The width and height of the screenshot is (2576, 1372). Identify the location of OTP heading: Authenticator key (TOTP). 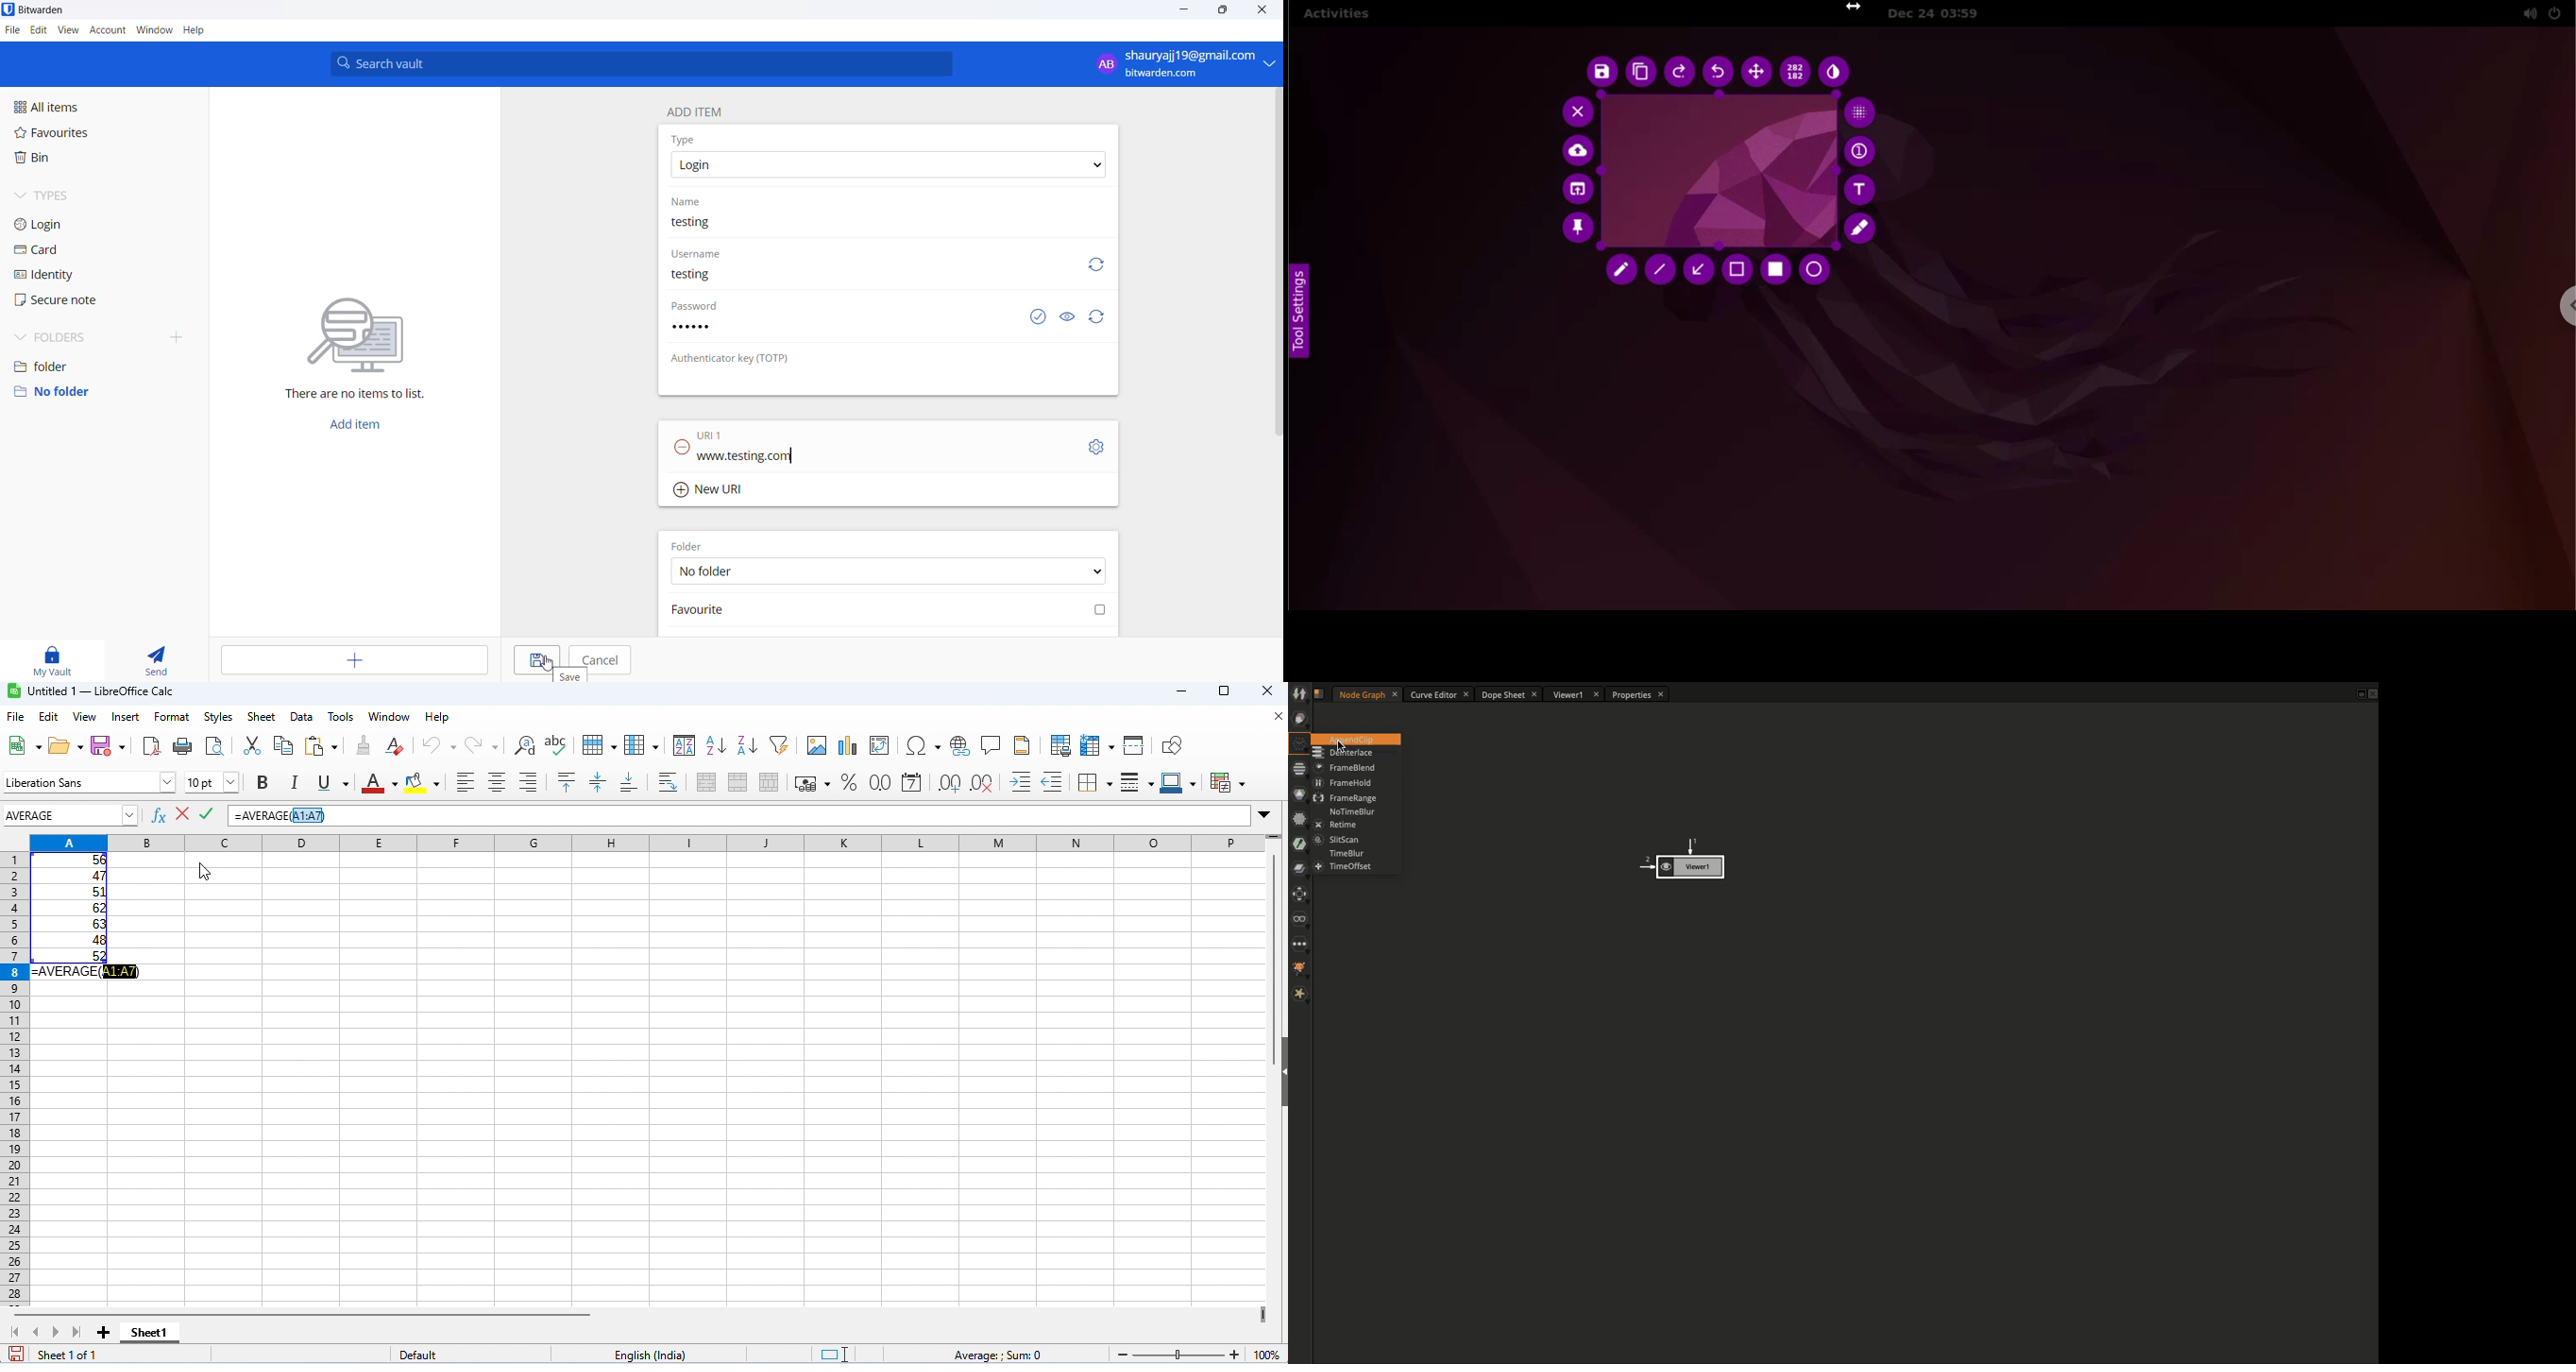
(735, 358).